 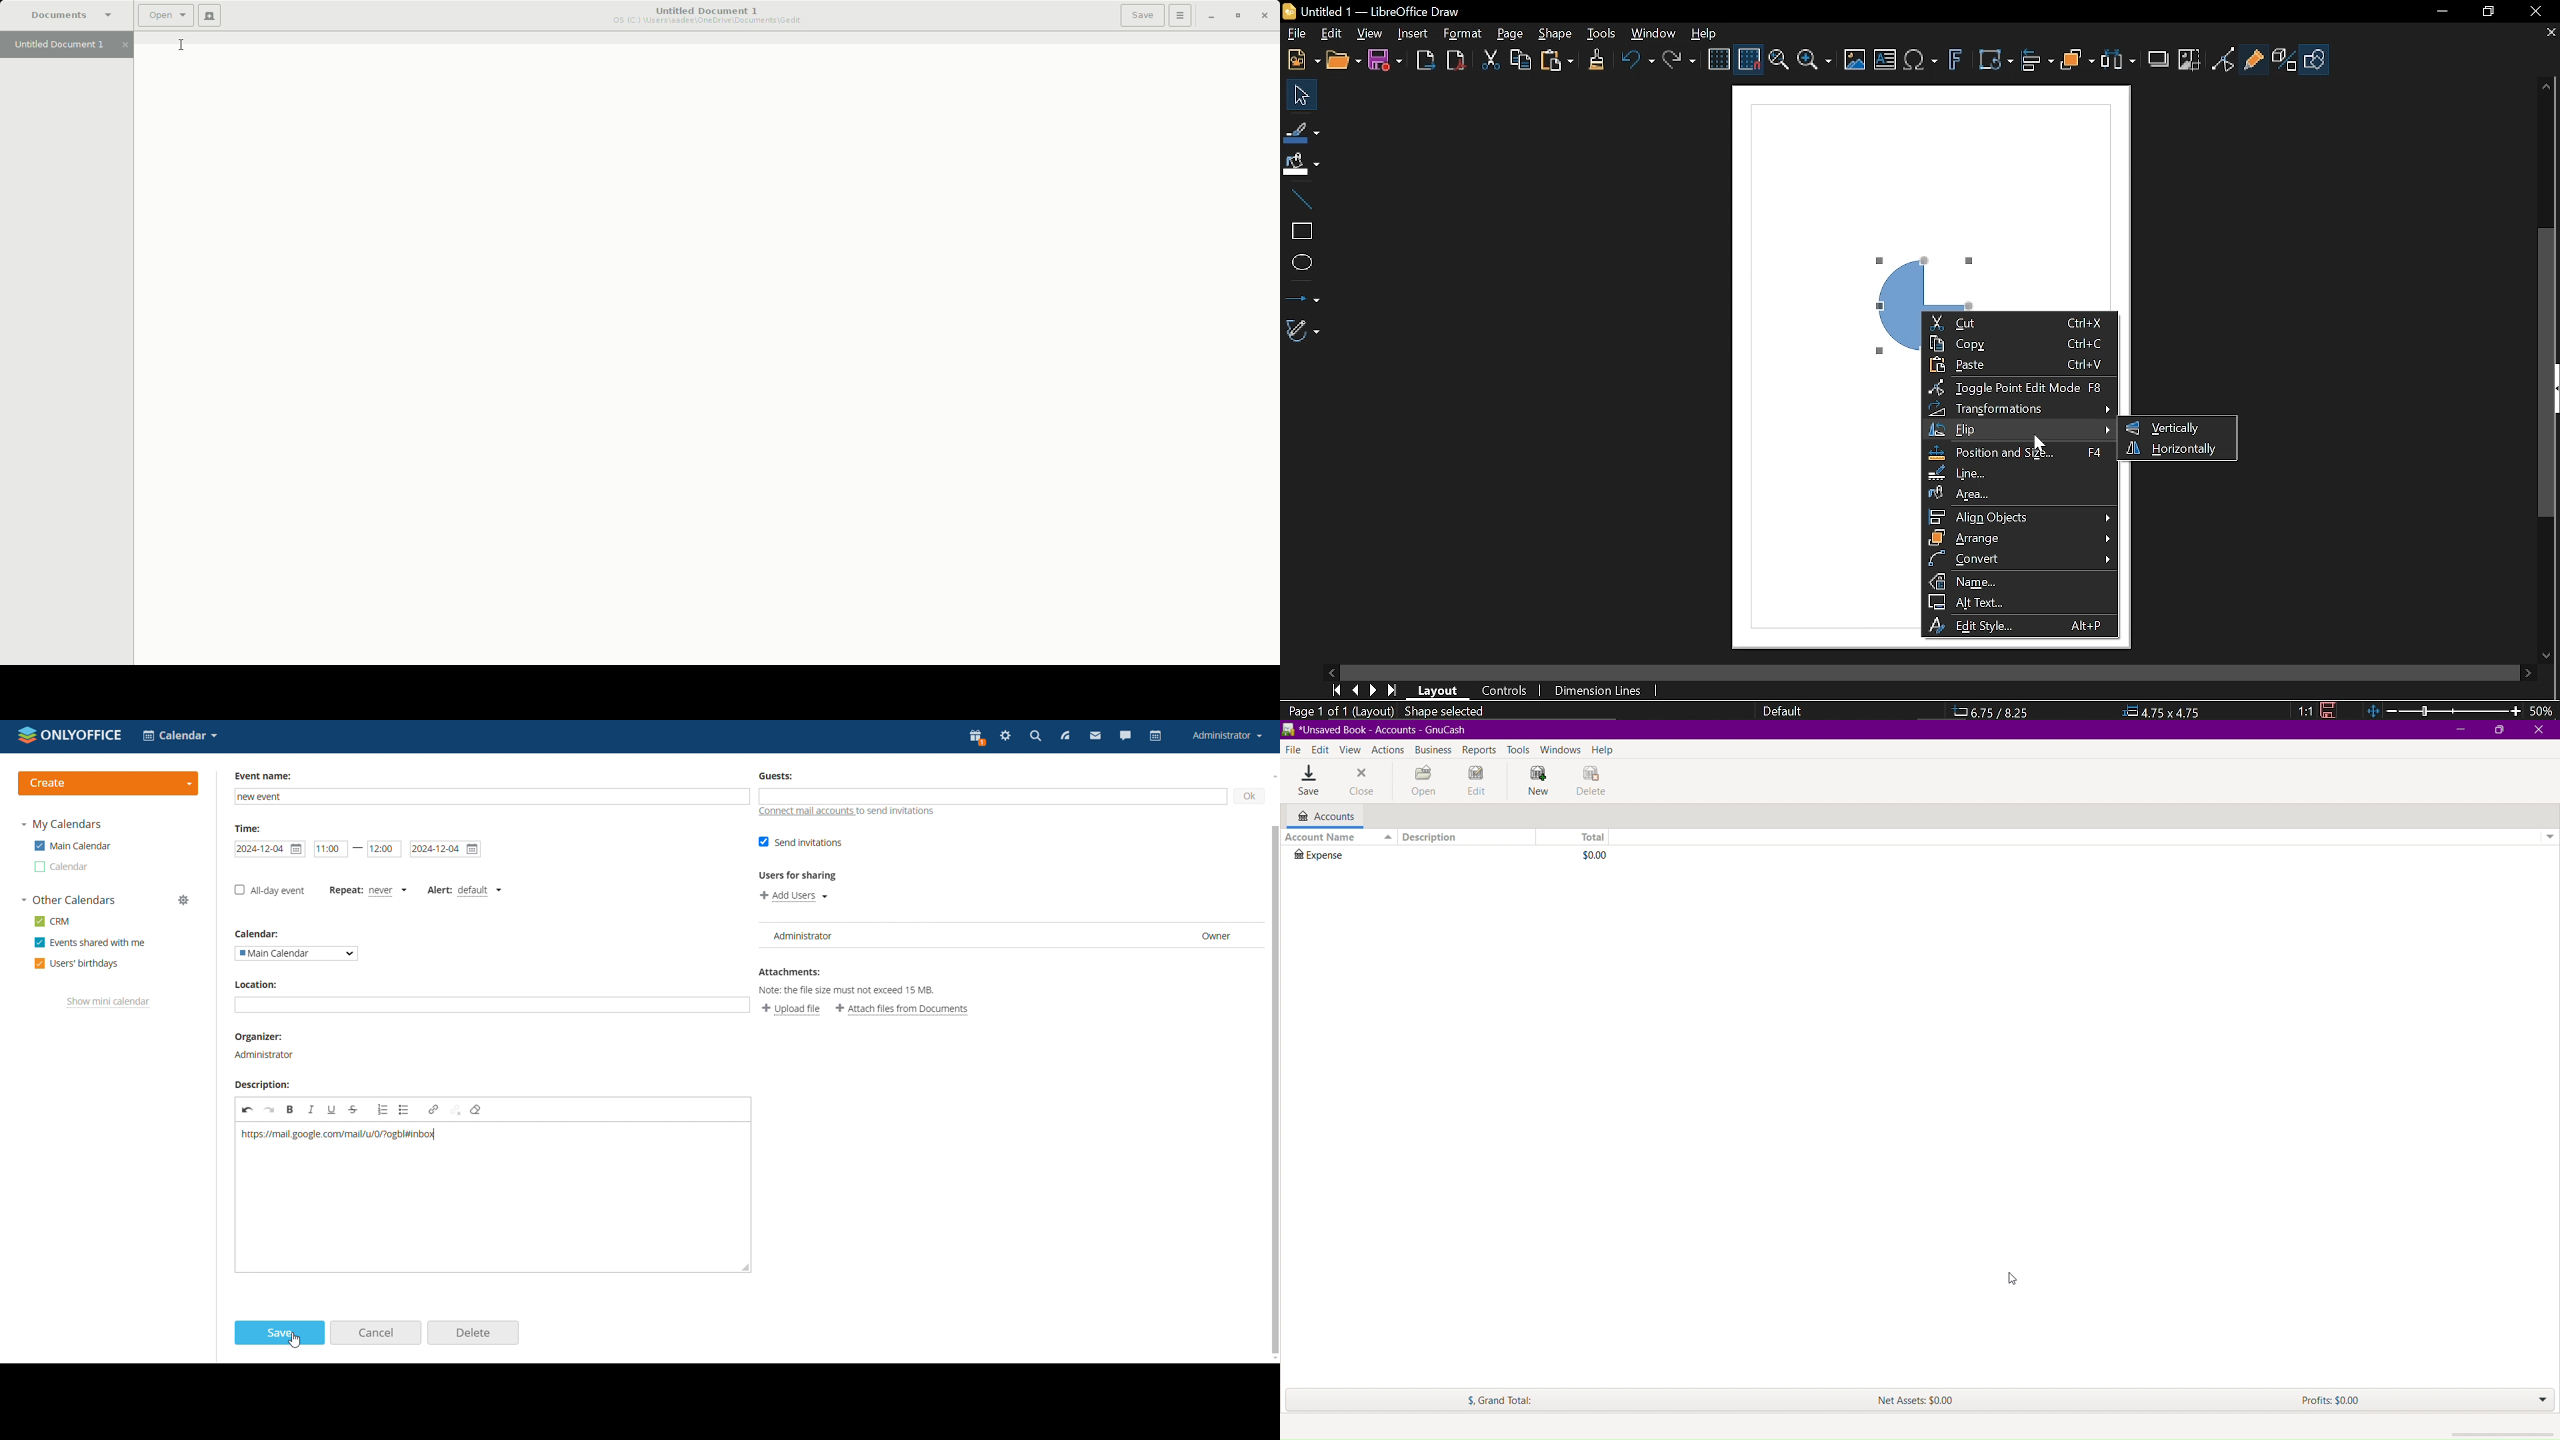 I want to click on Cut   Ctrl+X, so click(x=2016, y=323).